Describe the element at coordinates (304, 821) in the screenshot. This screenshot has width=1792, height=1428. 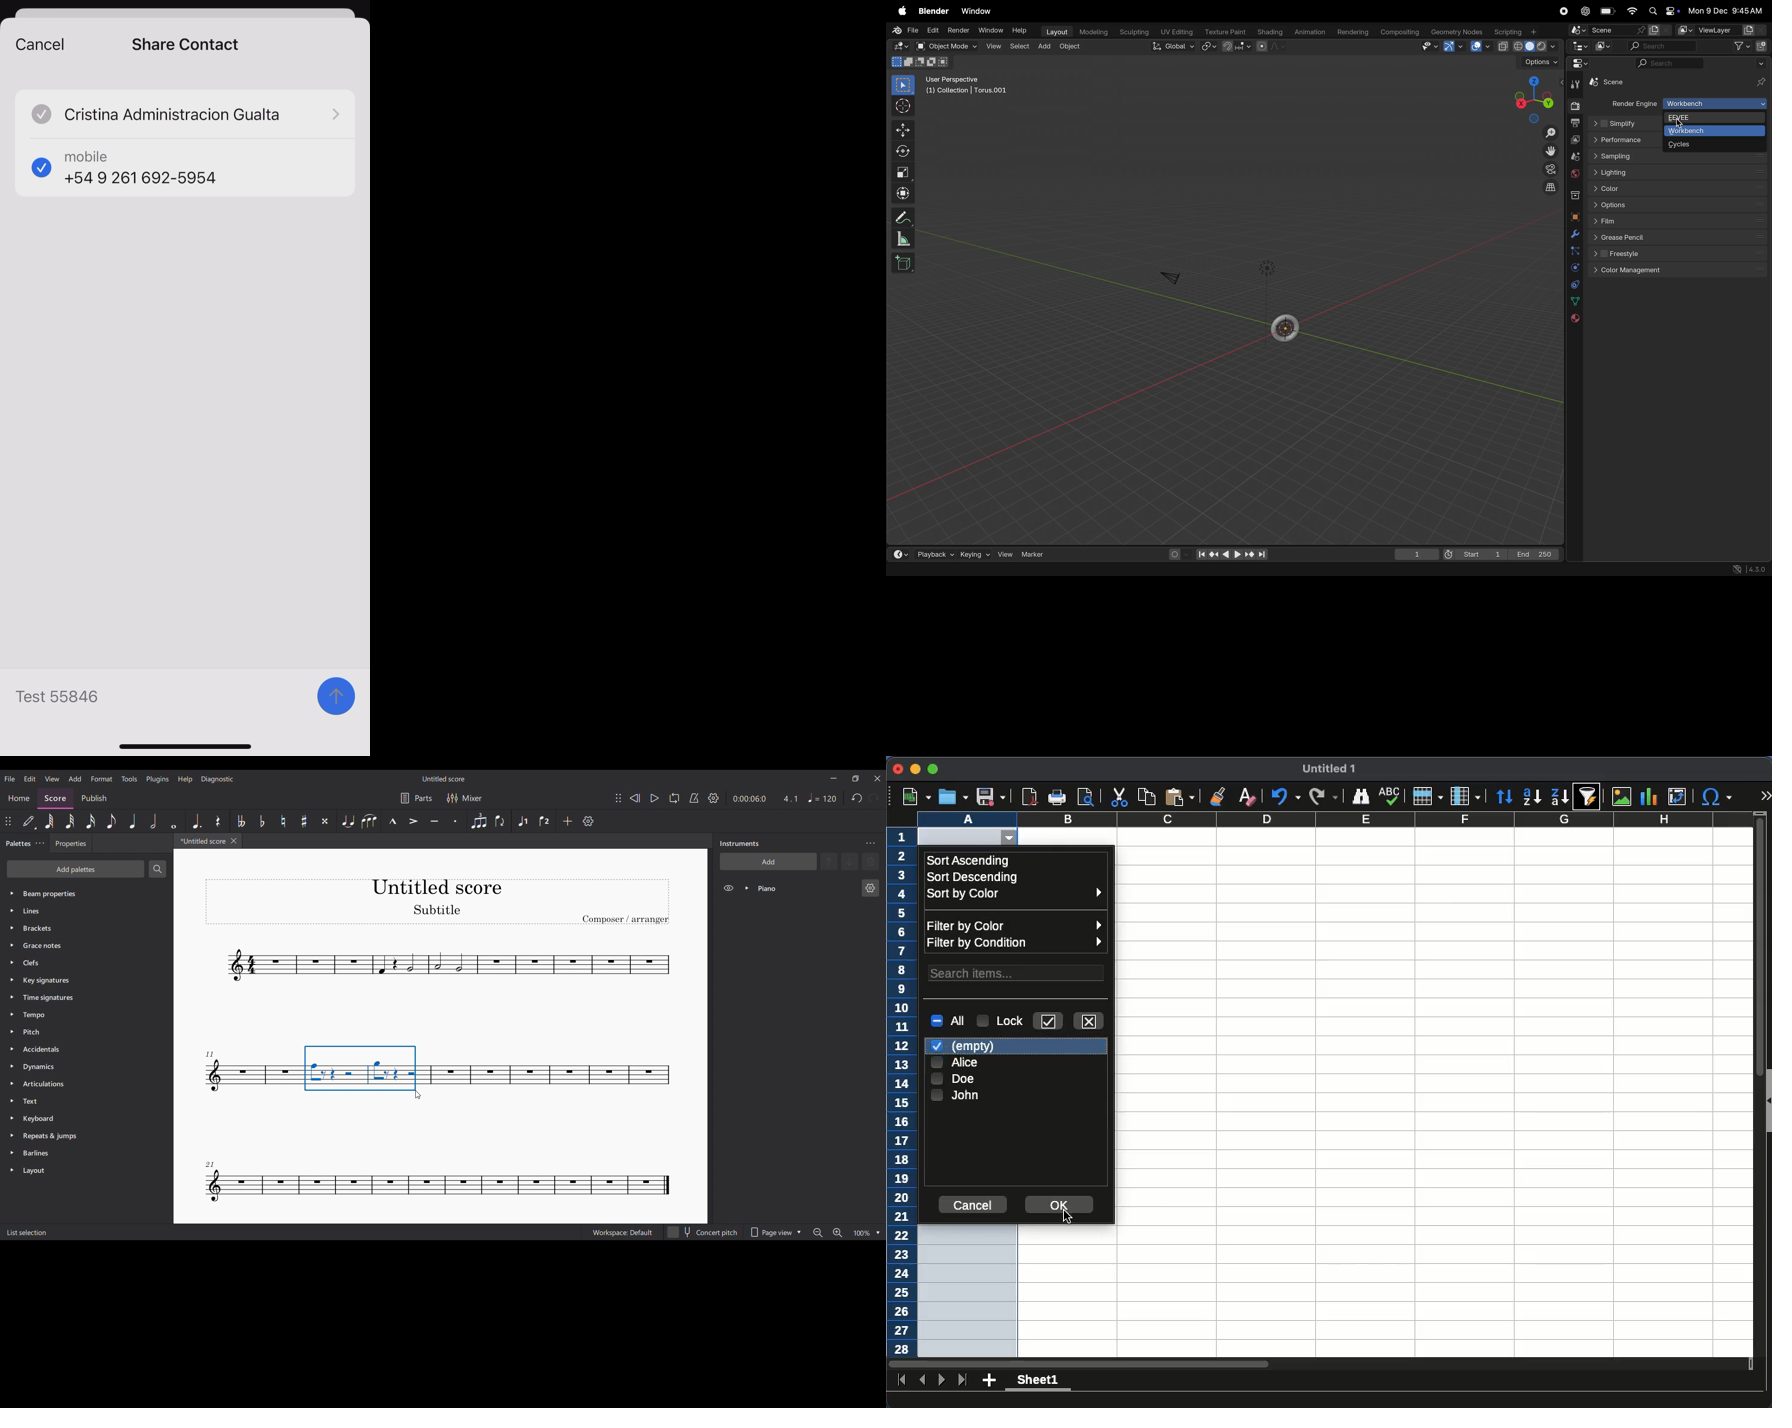
I see `Toggle sharp` at that location.